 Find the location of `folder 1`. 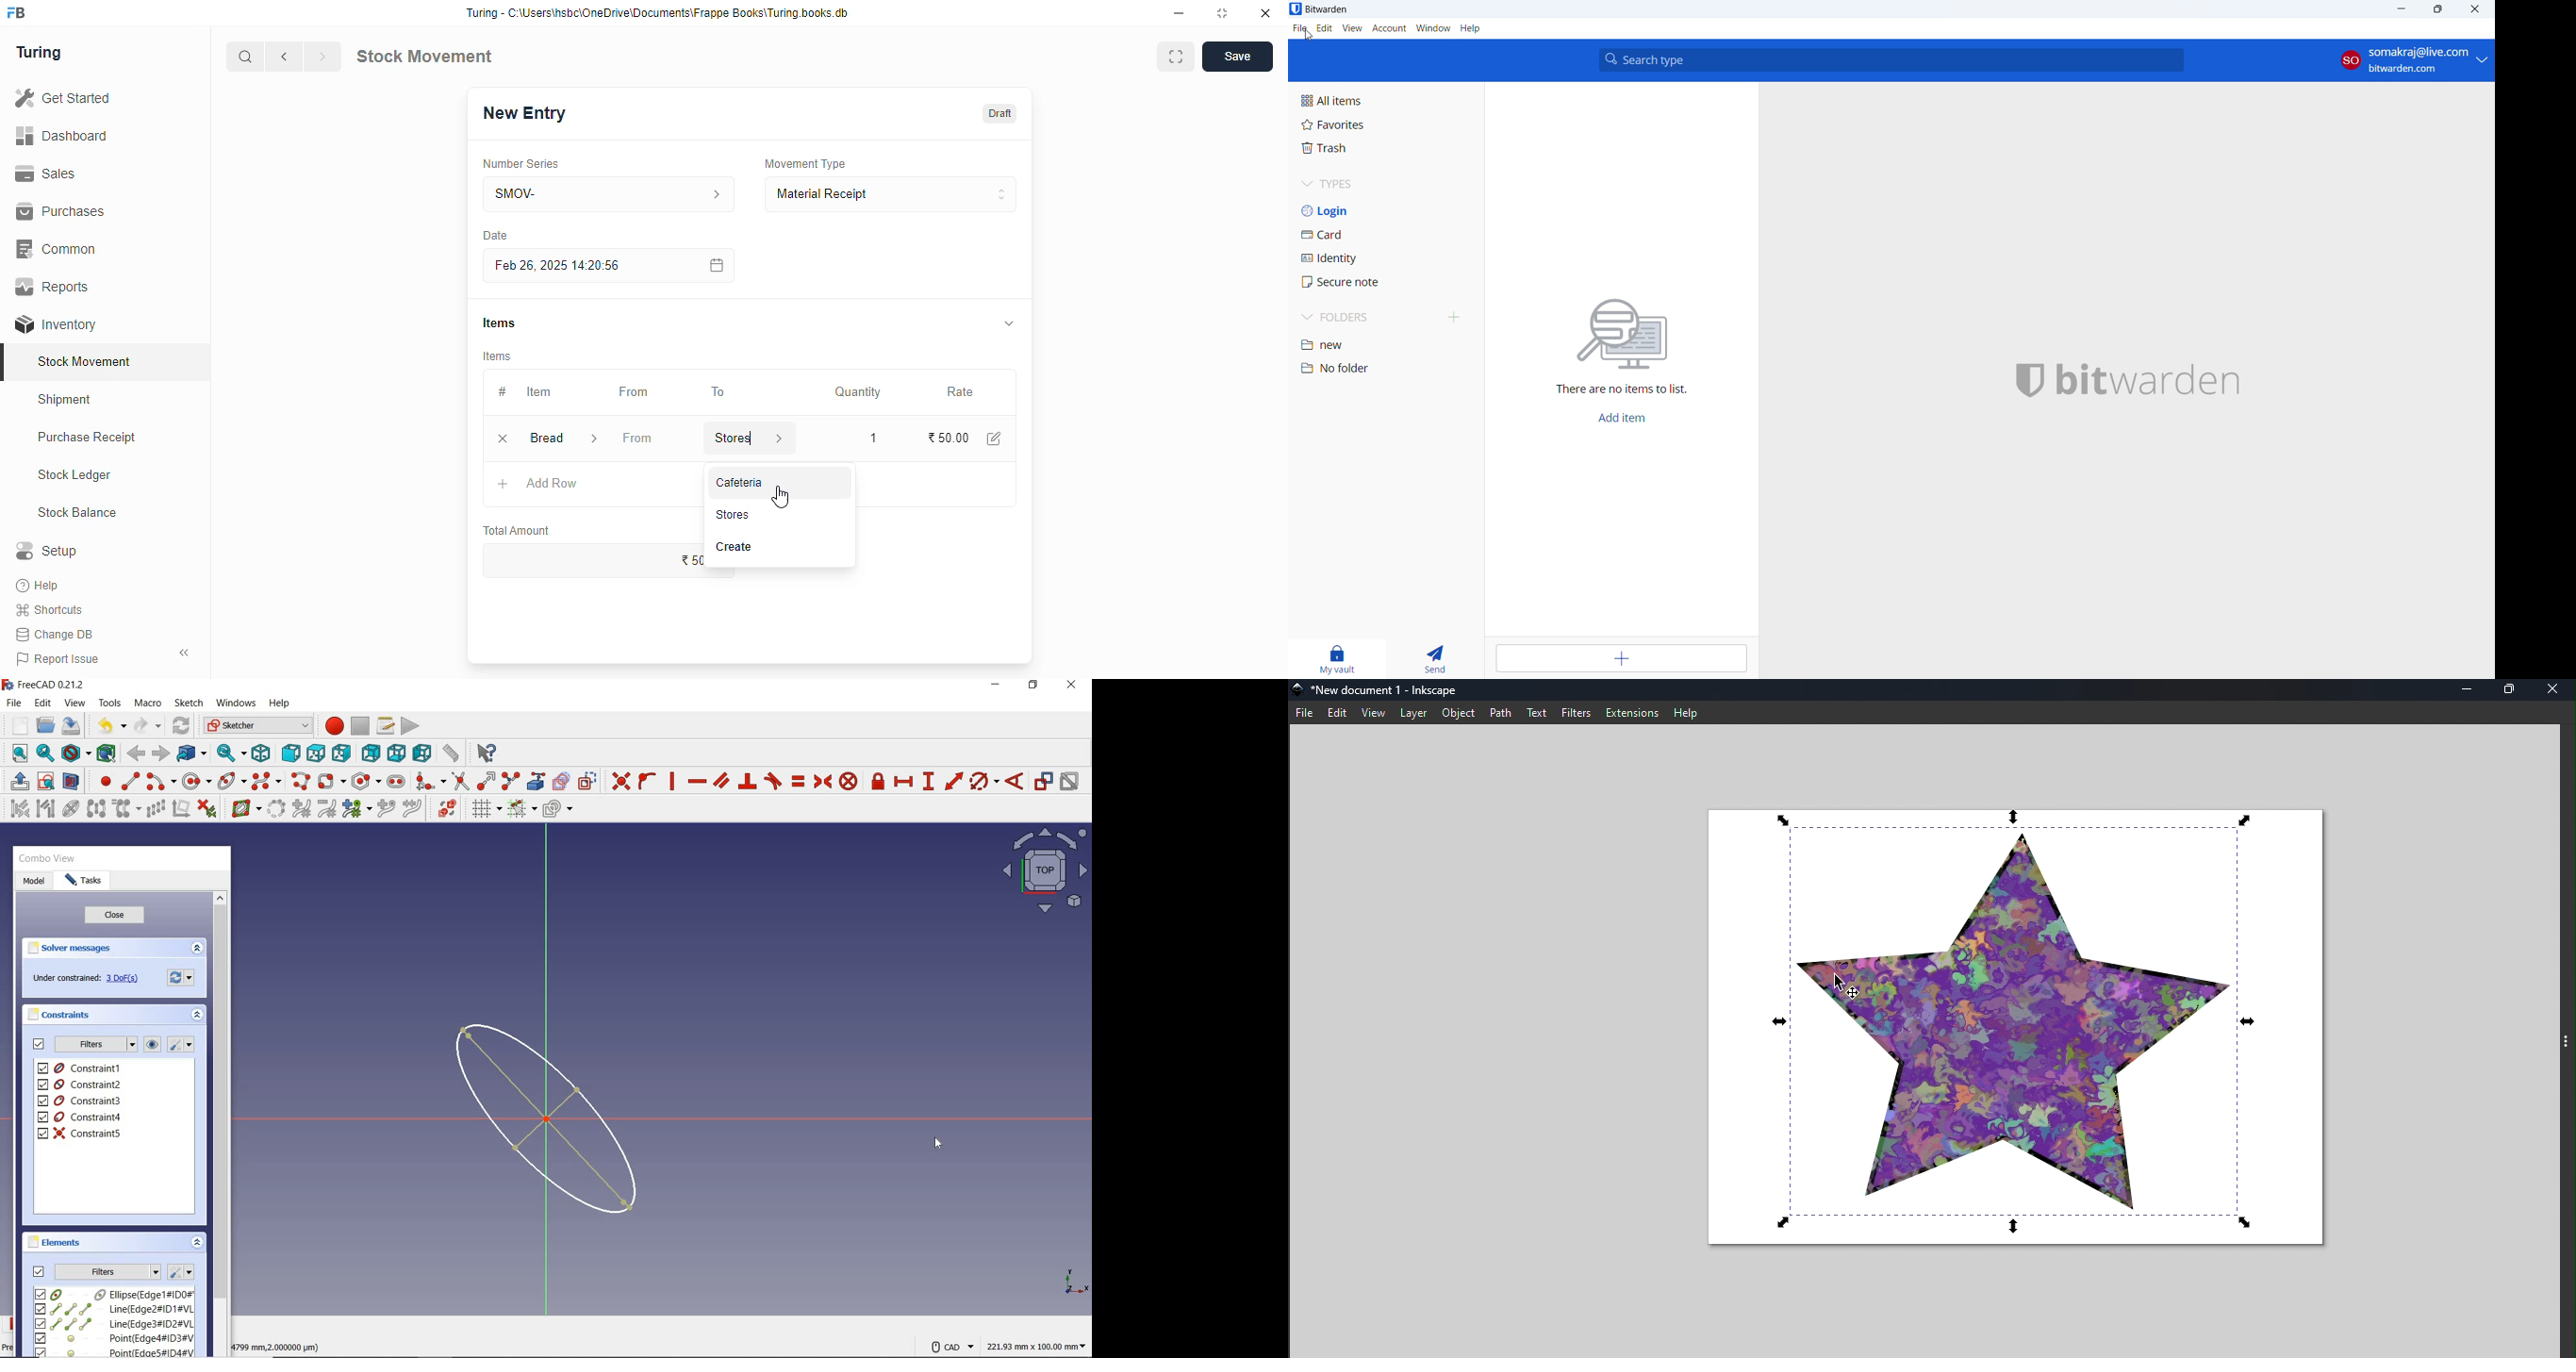

folder 1 is located at coordinates (1386, 343).